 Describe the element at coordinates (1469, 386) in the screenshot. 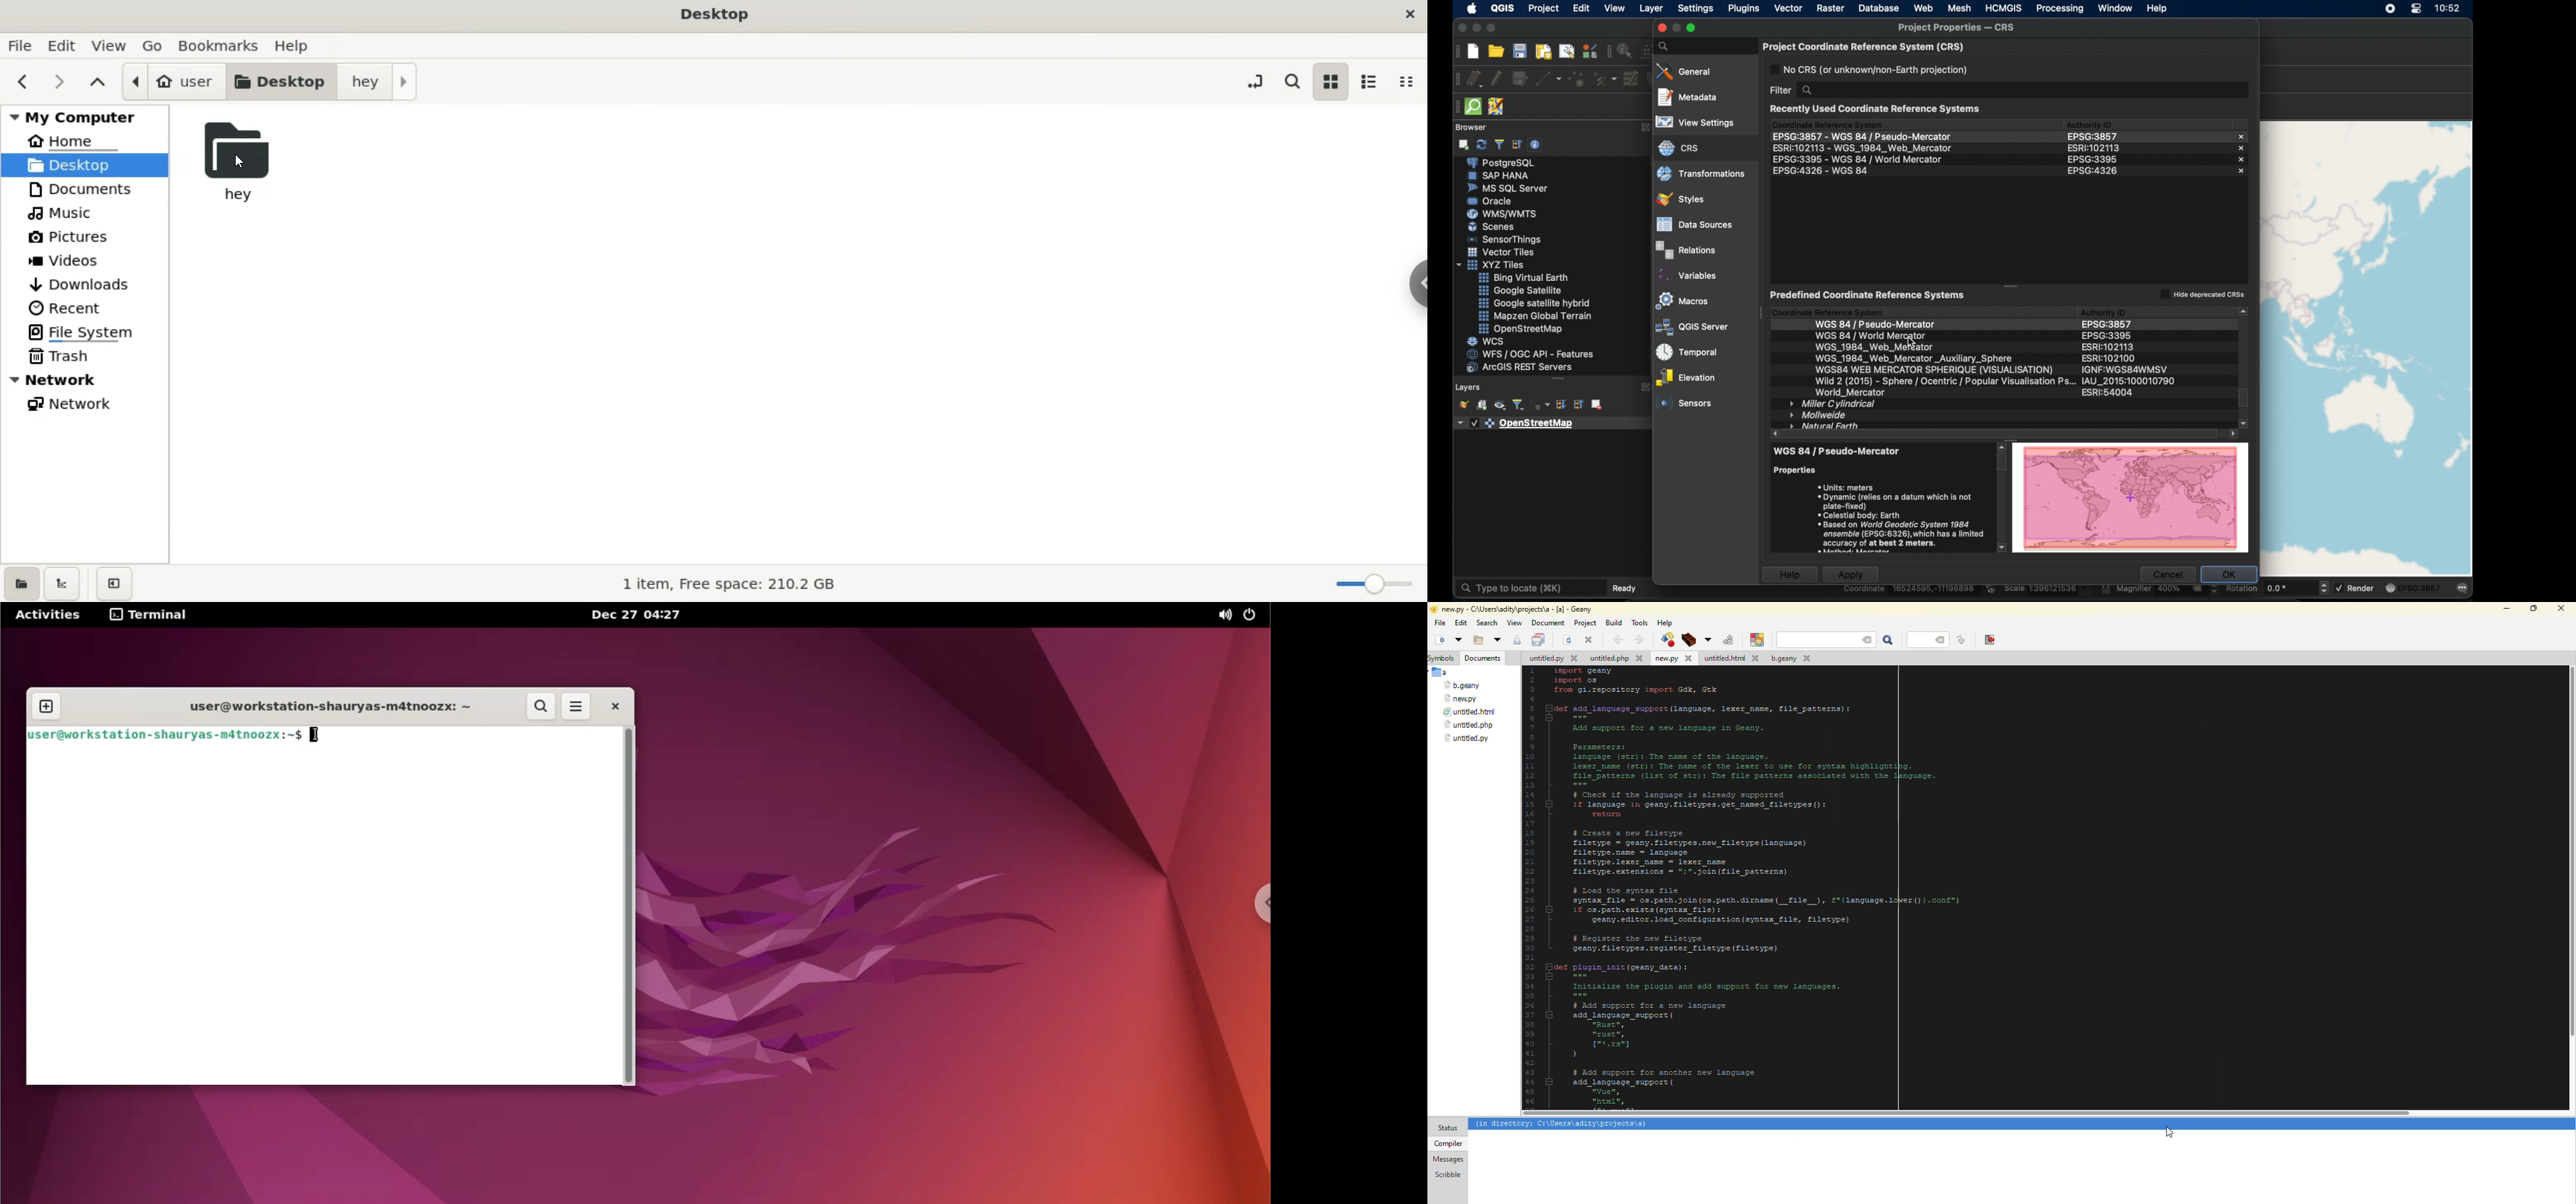

I see `layers` at that location.